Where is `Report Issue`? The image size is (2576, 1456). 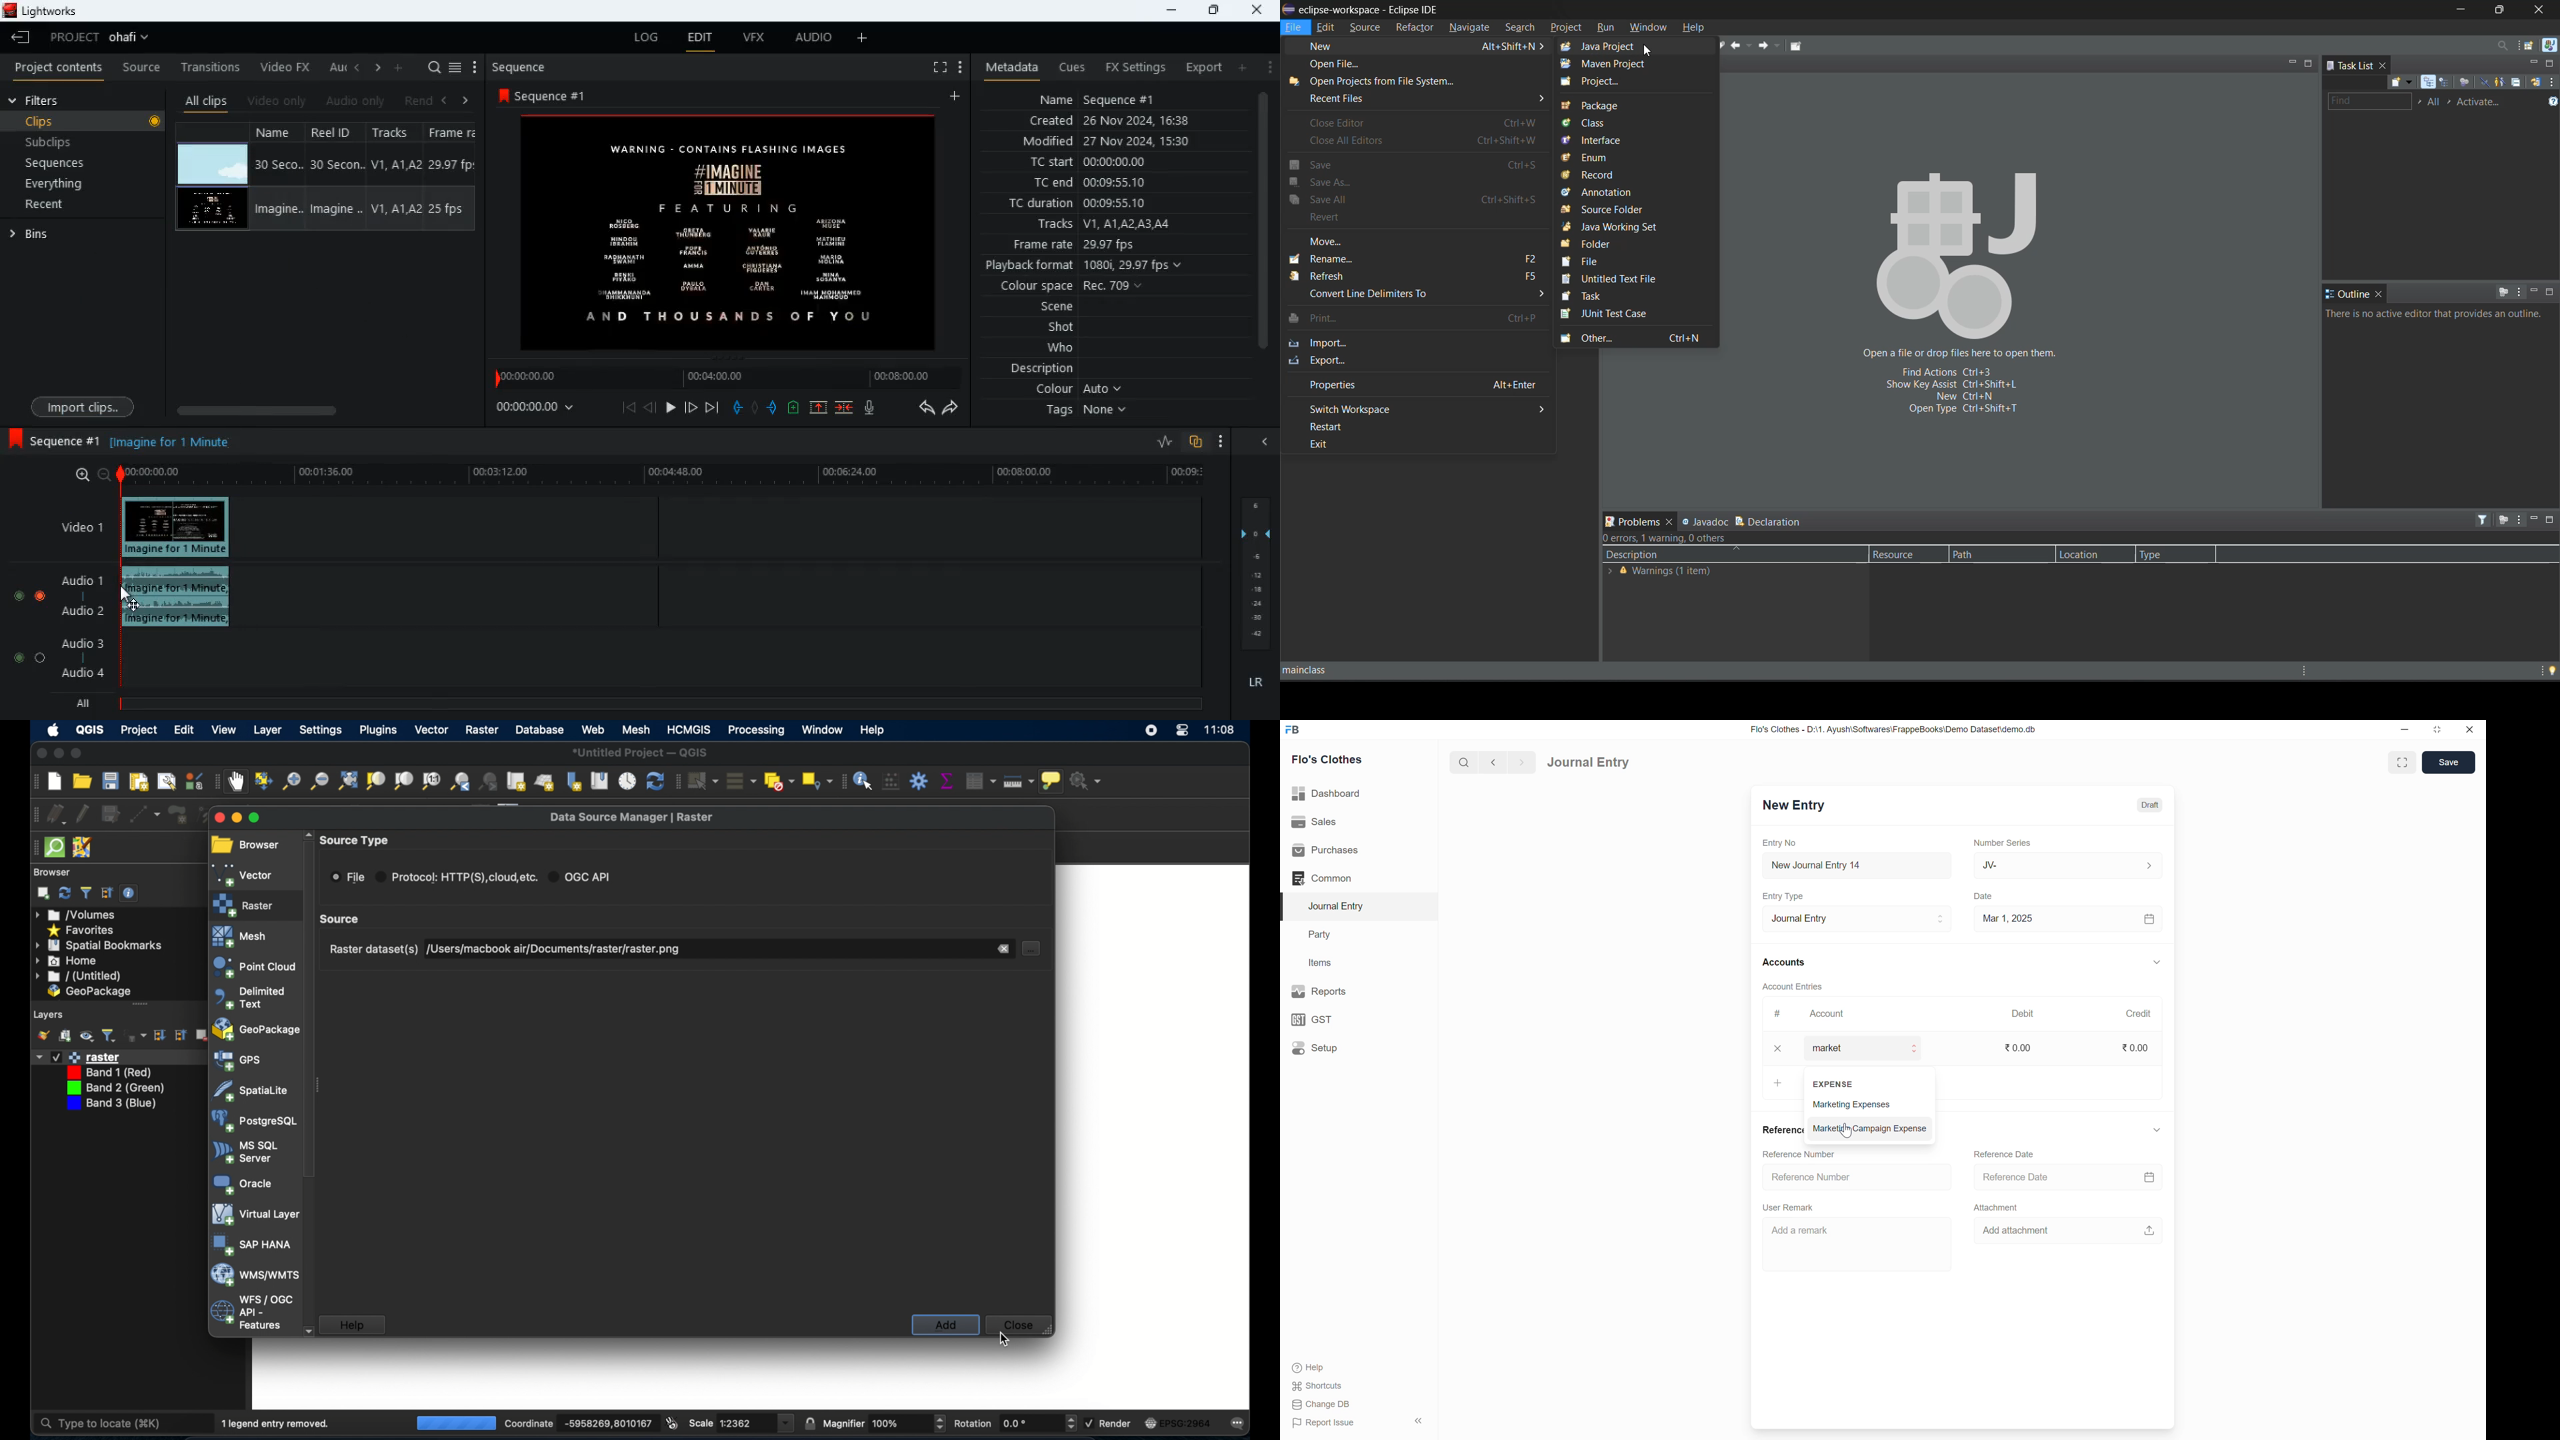 Report Issue is located at coordinates (1327, 1424).